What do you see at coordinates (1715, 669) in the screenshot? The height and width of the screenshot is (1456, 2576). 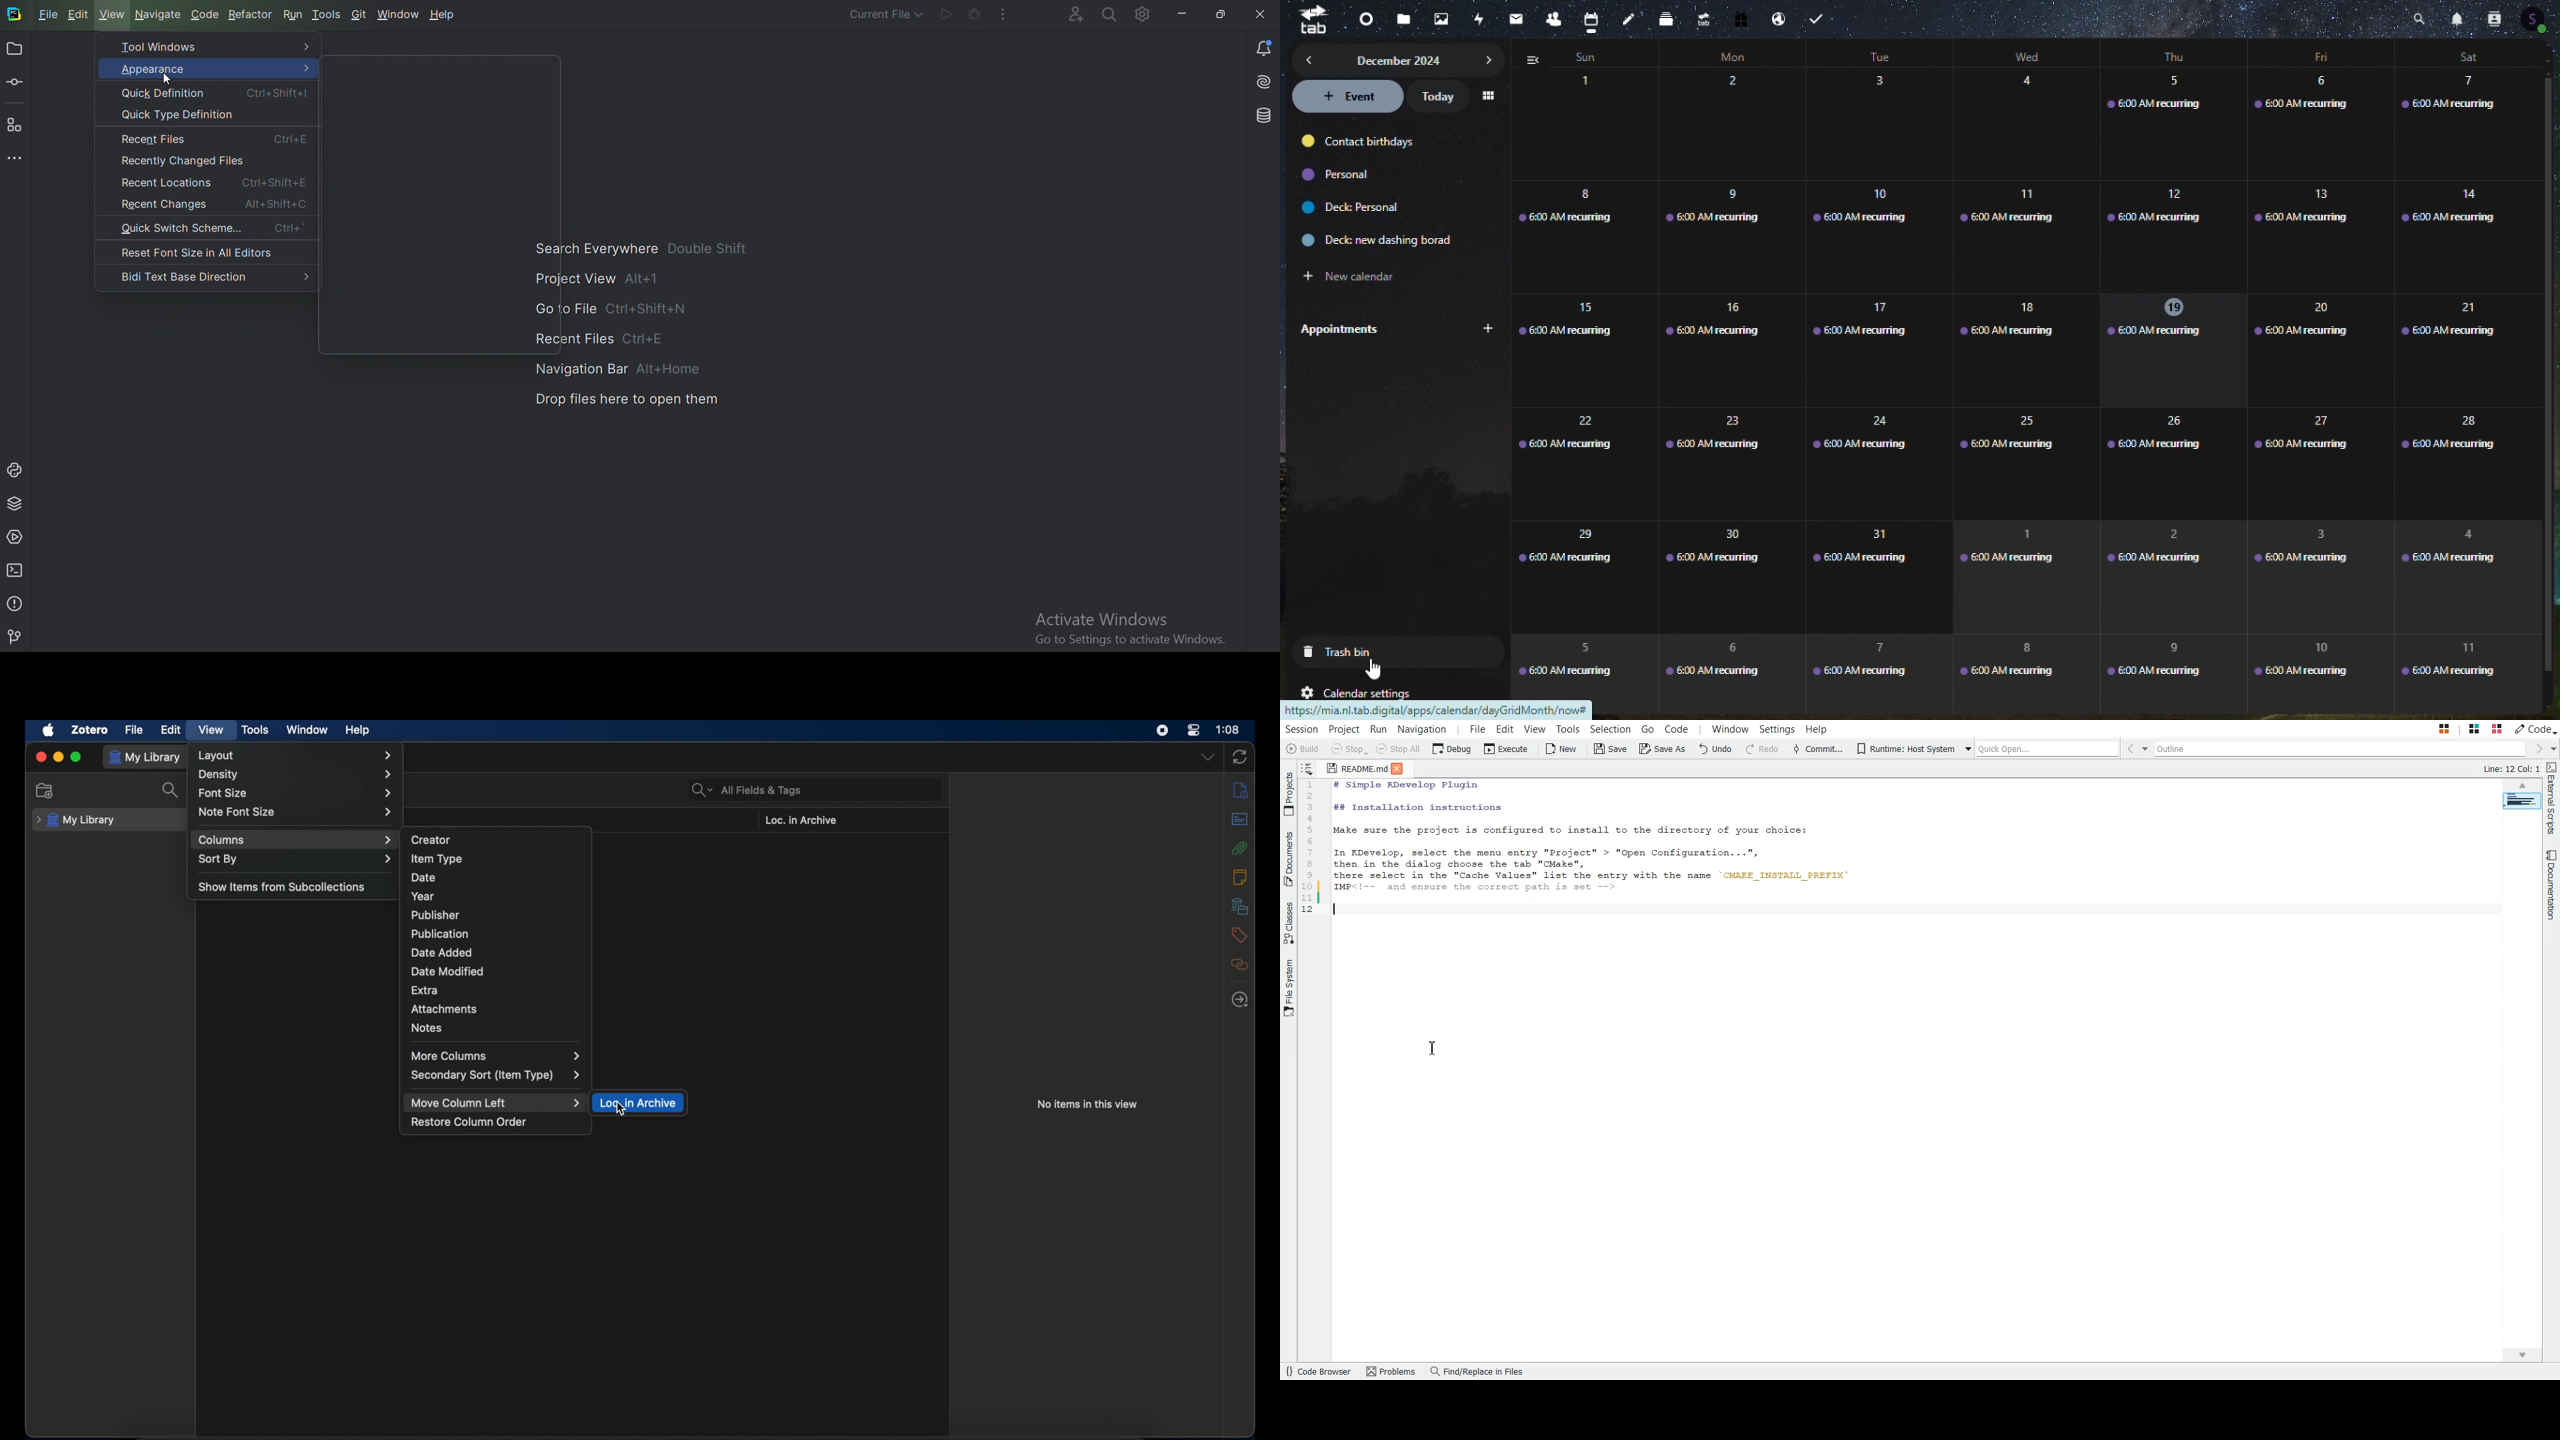 I see `6` at bounding box center [1715, 669].